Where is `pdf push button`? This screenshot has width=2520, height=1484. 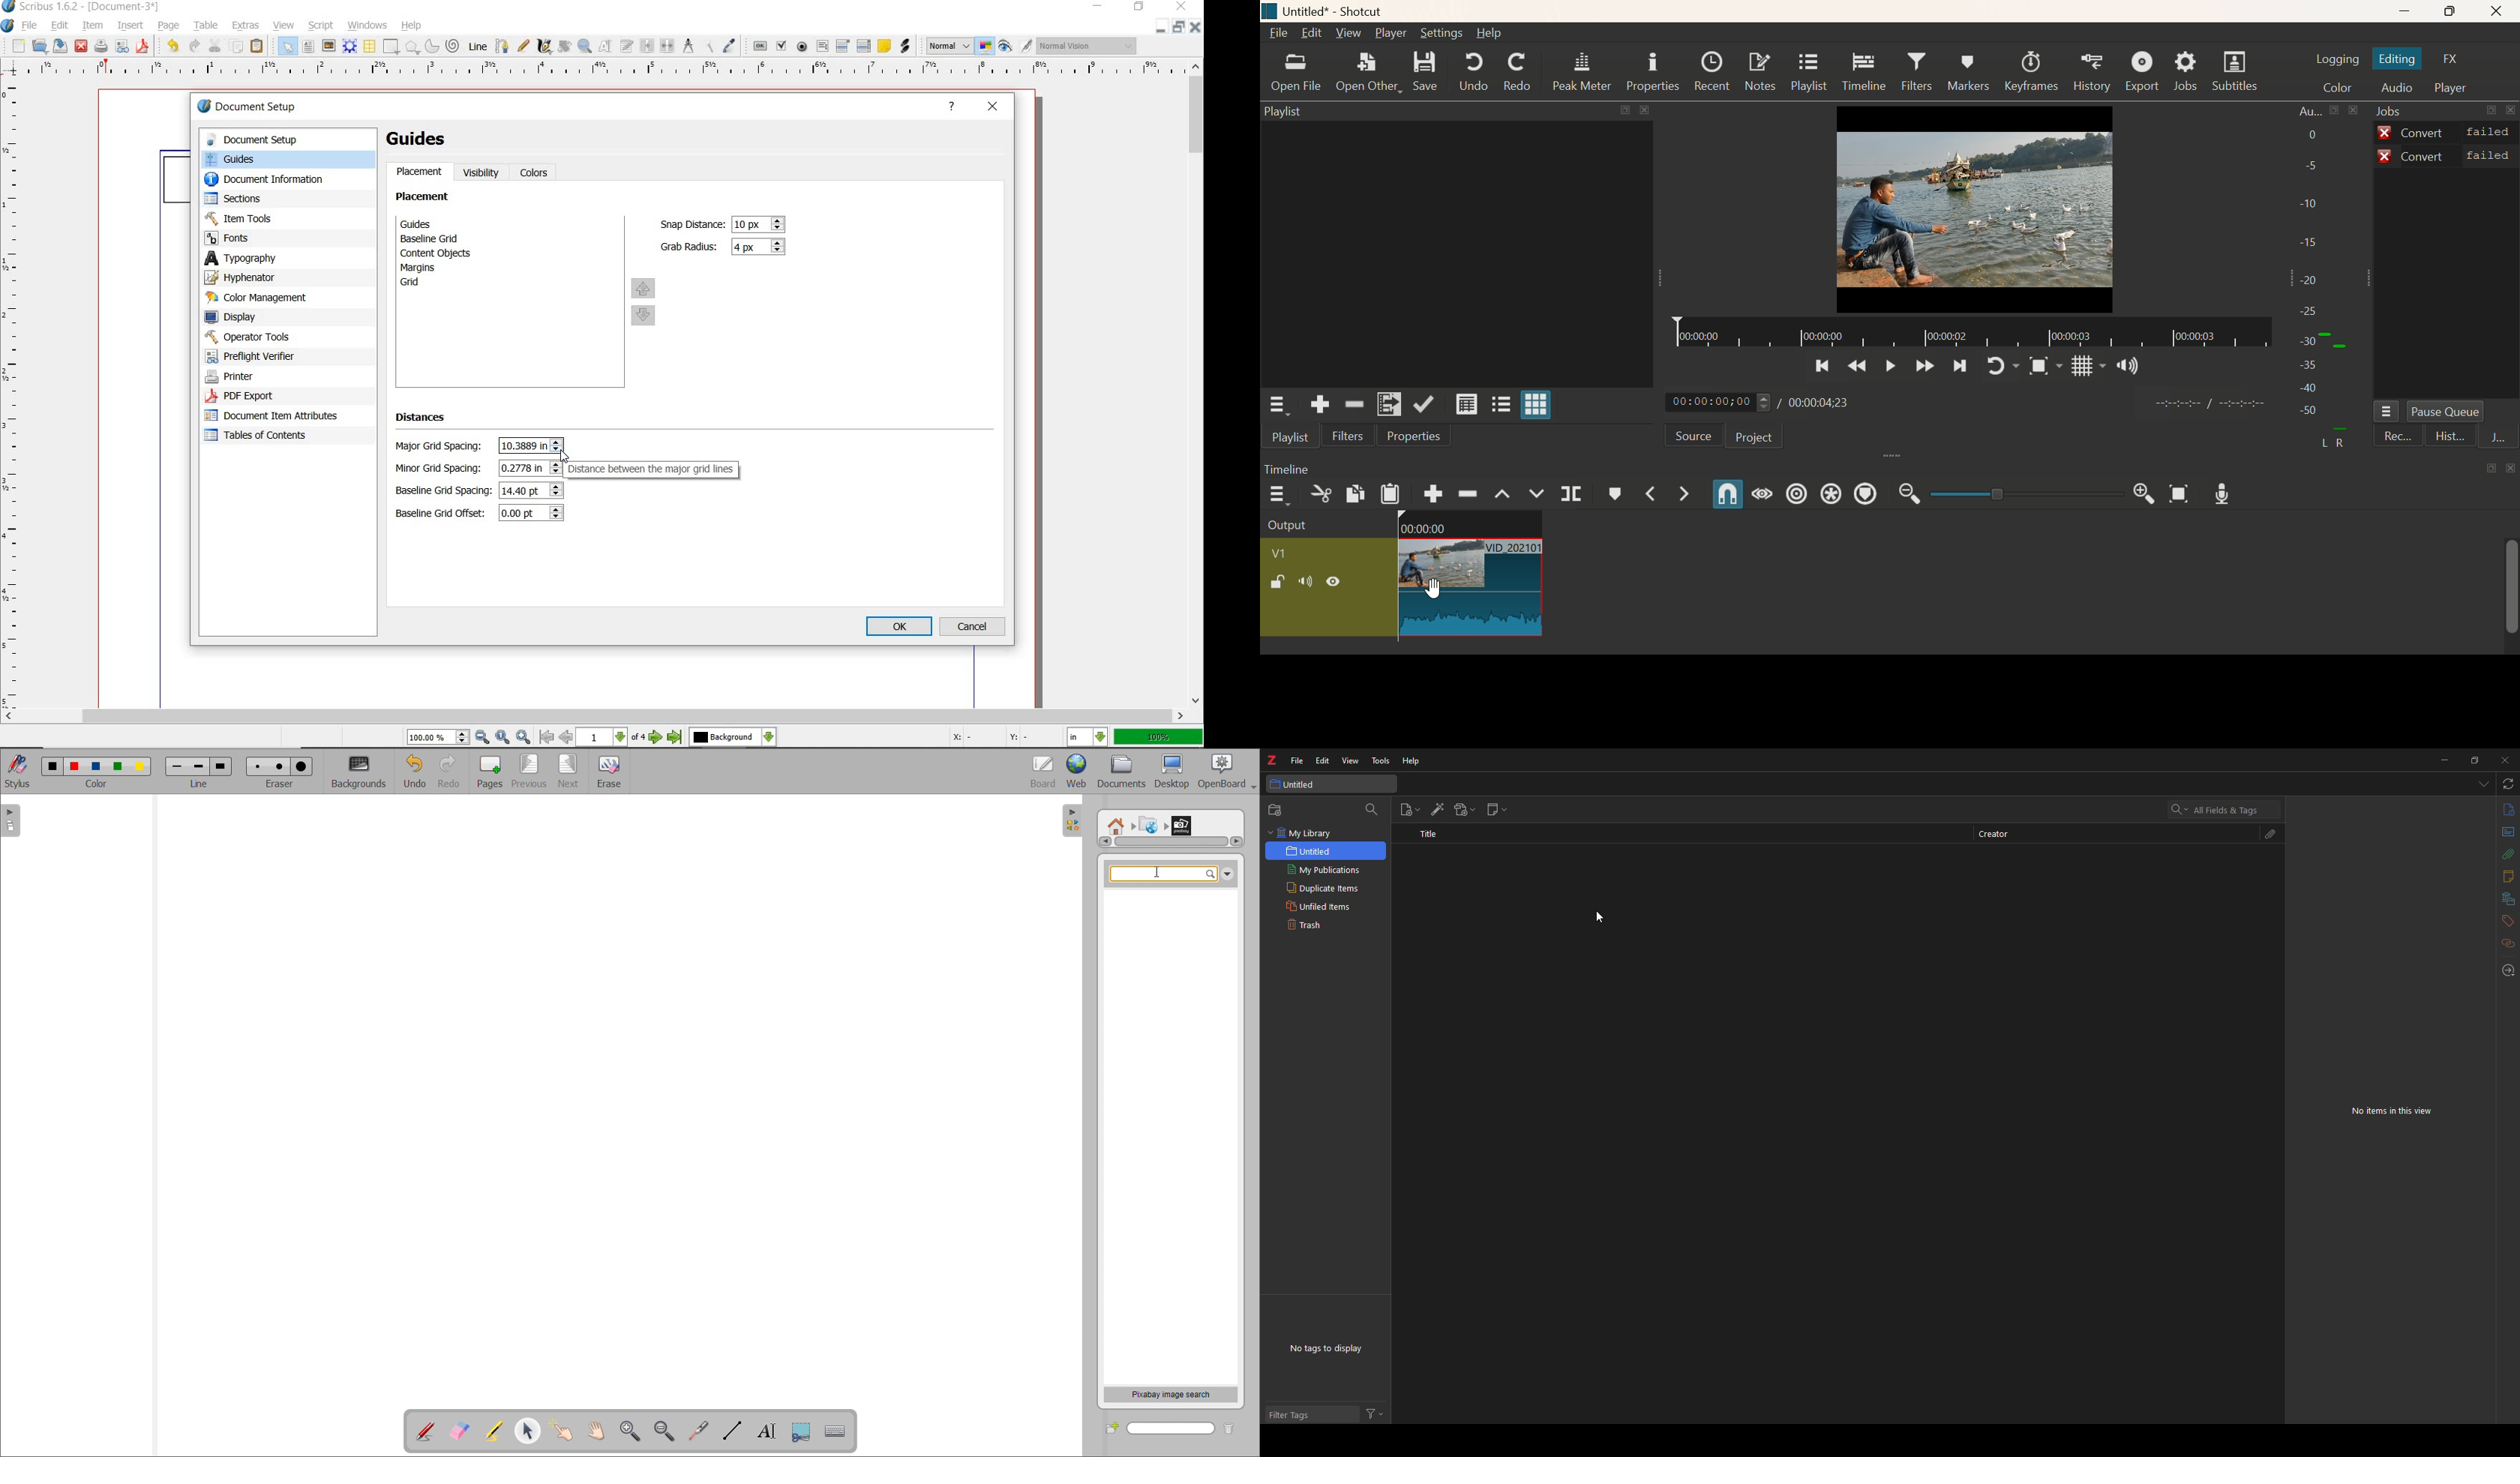 pdf push button is located at coordinates (760, 45).